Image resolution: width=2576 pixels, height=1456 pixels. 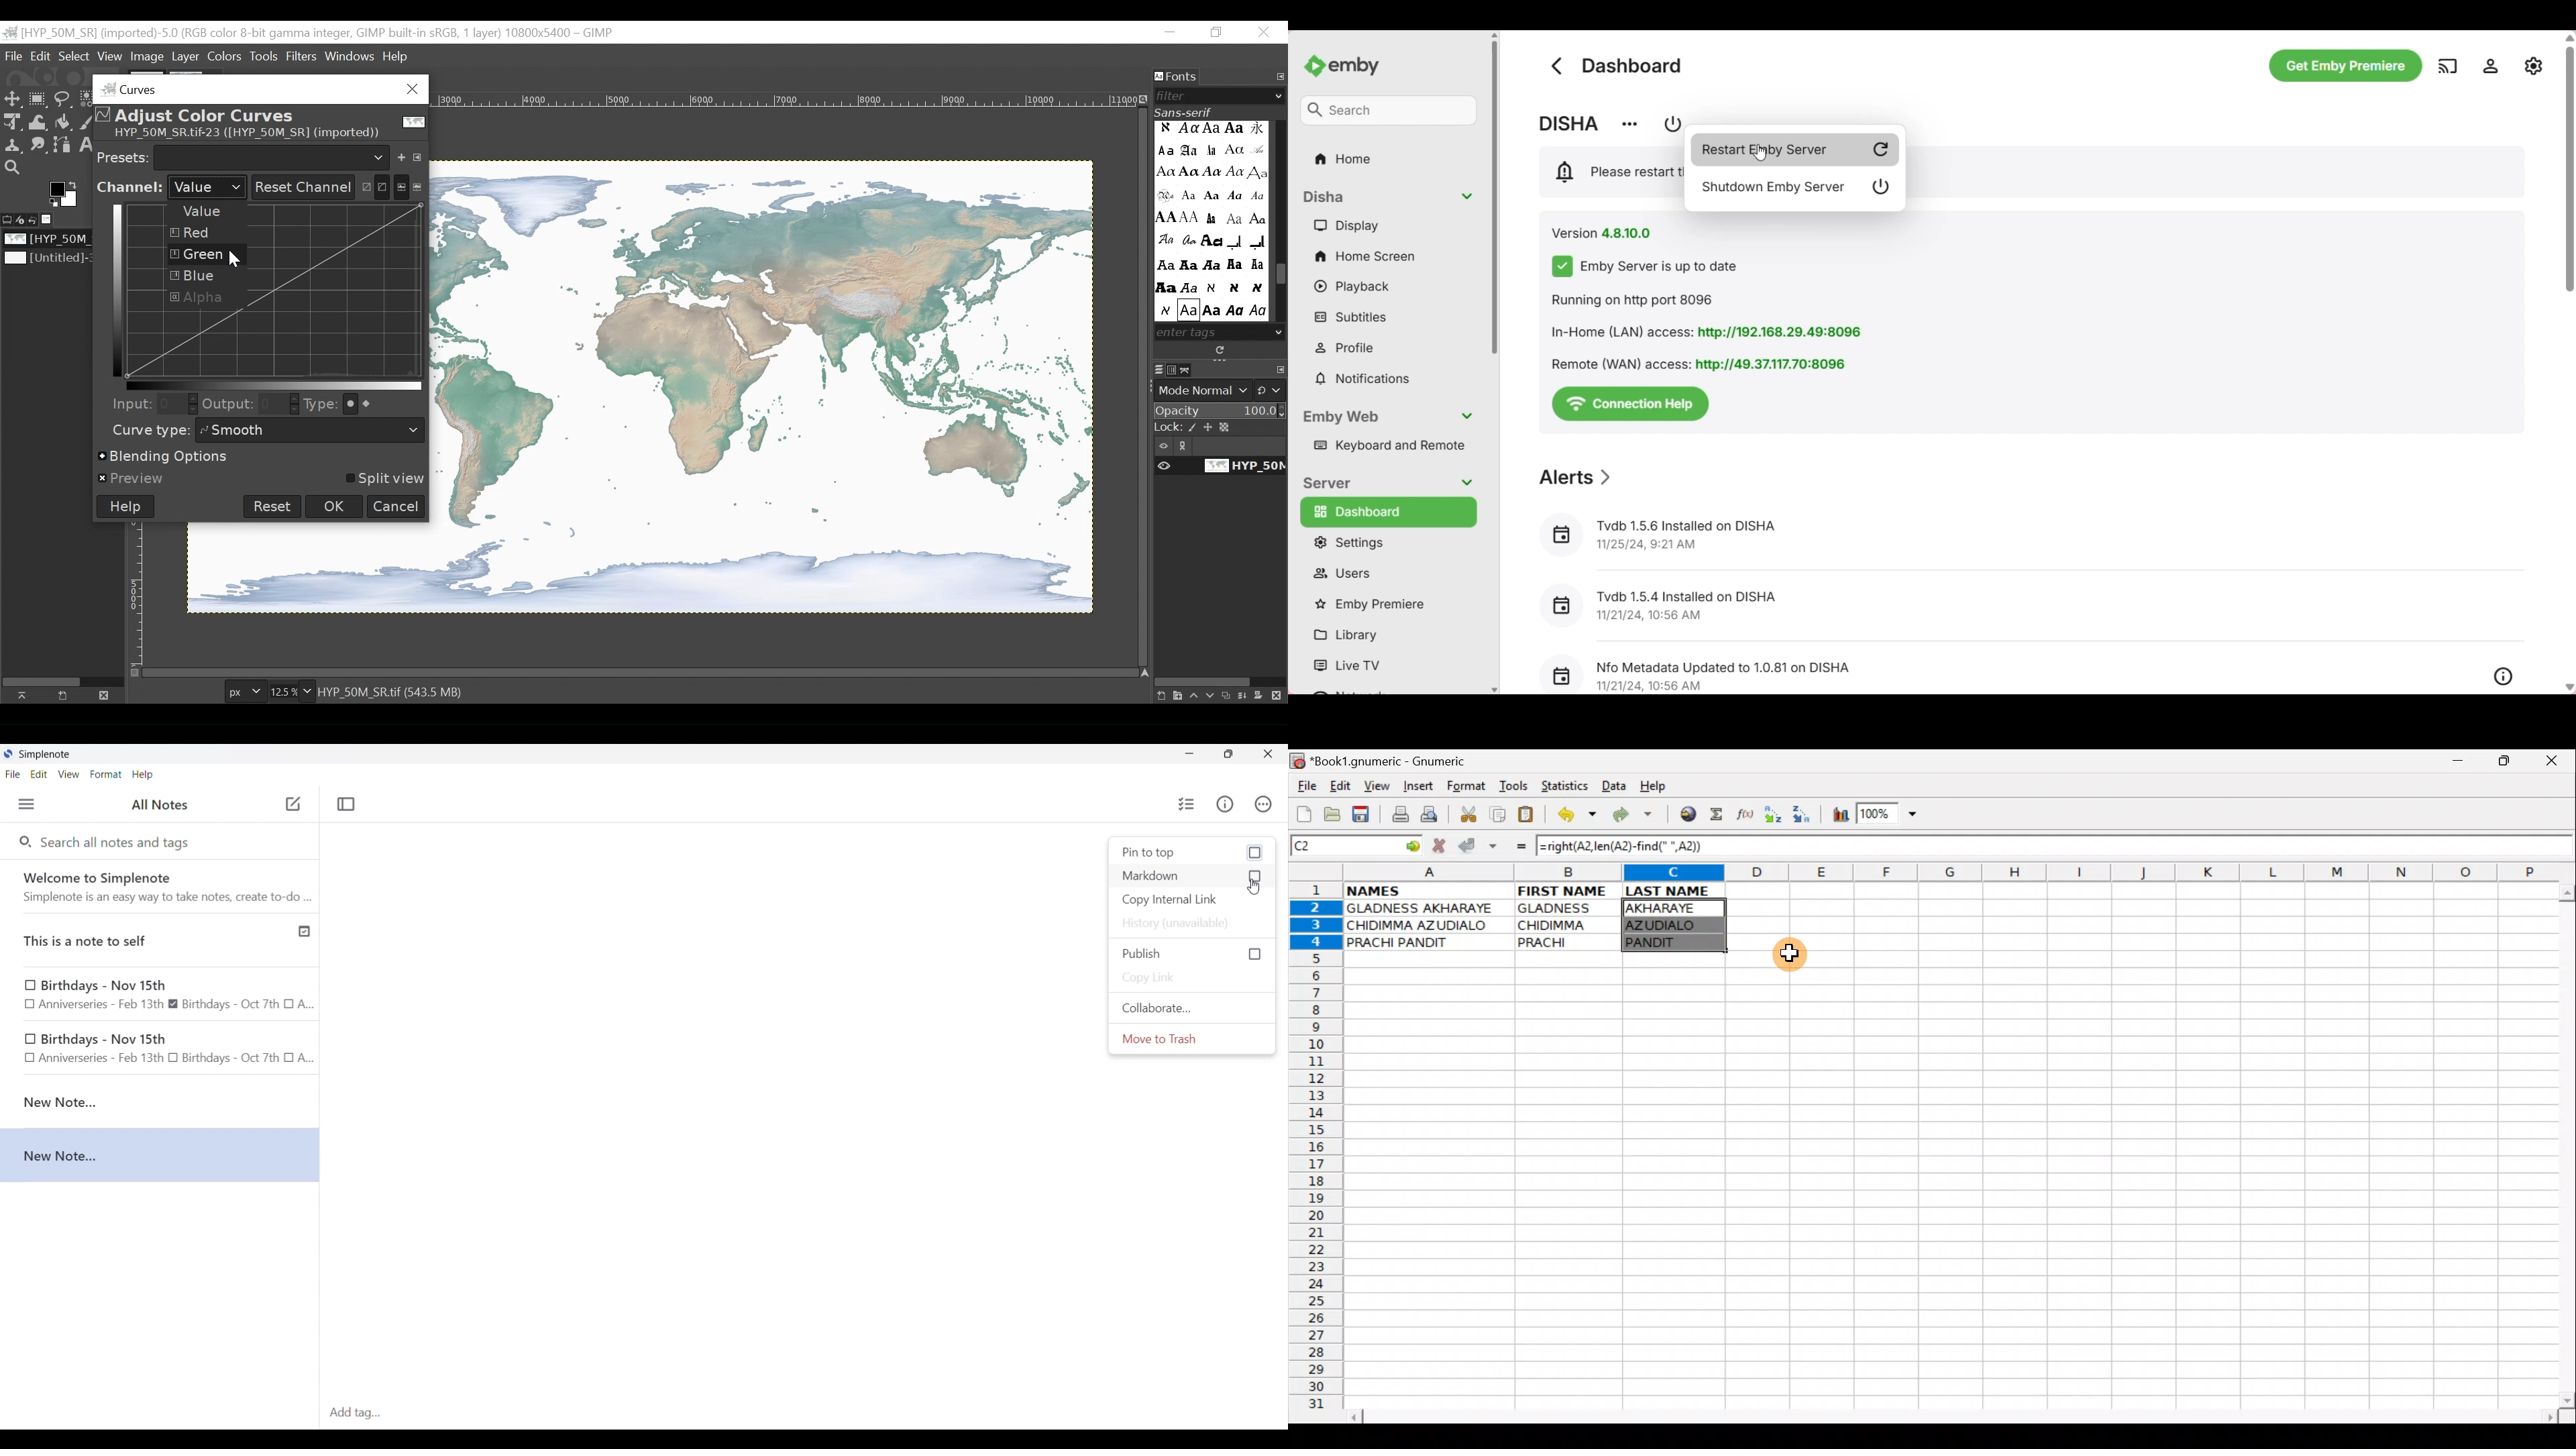 I want to click on Maximize, so click(x=2506, y=763).